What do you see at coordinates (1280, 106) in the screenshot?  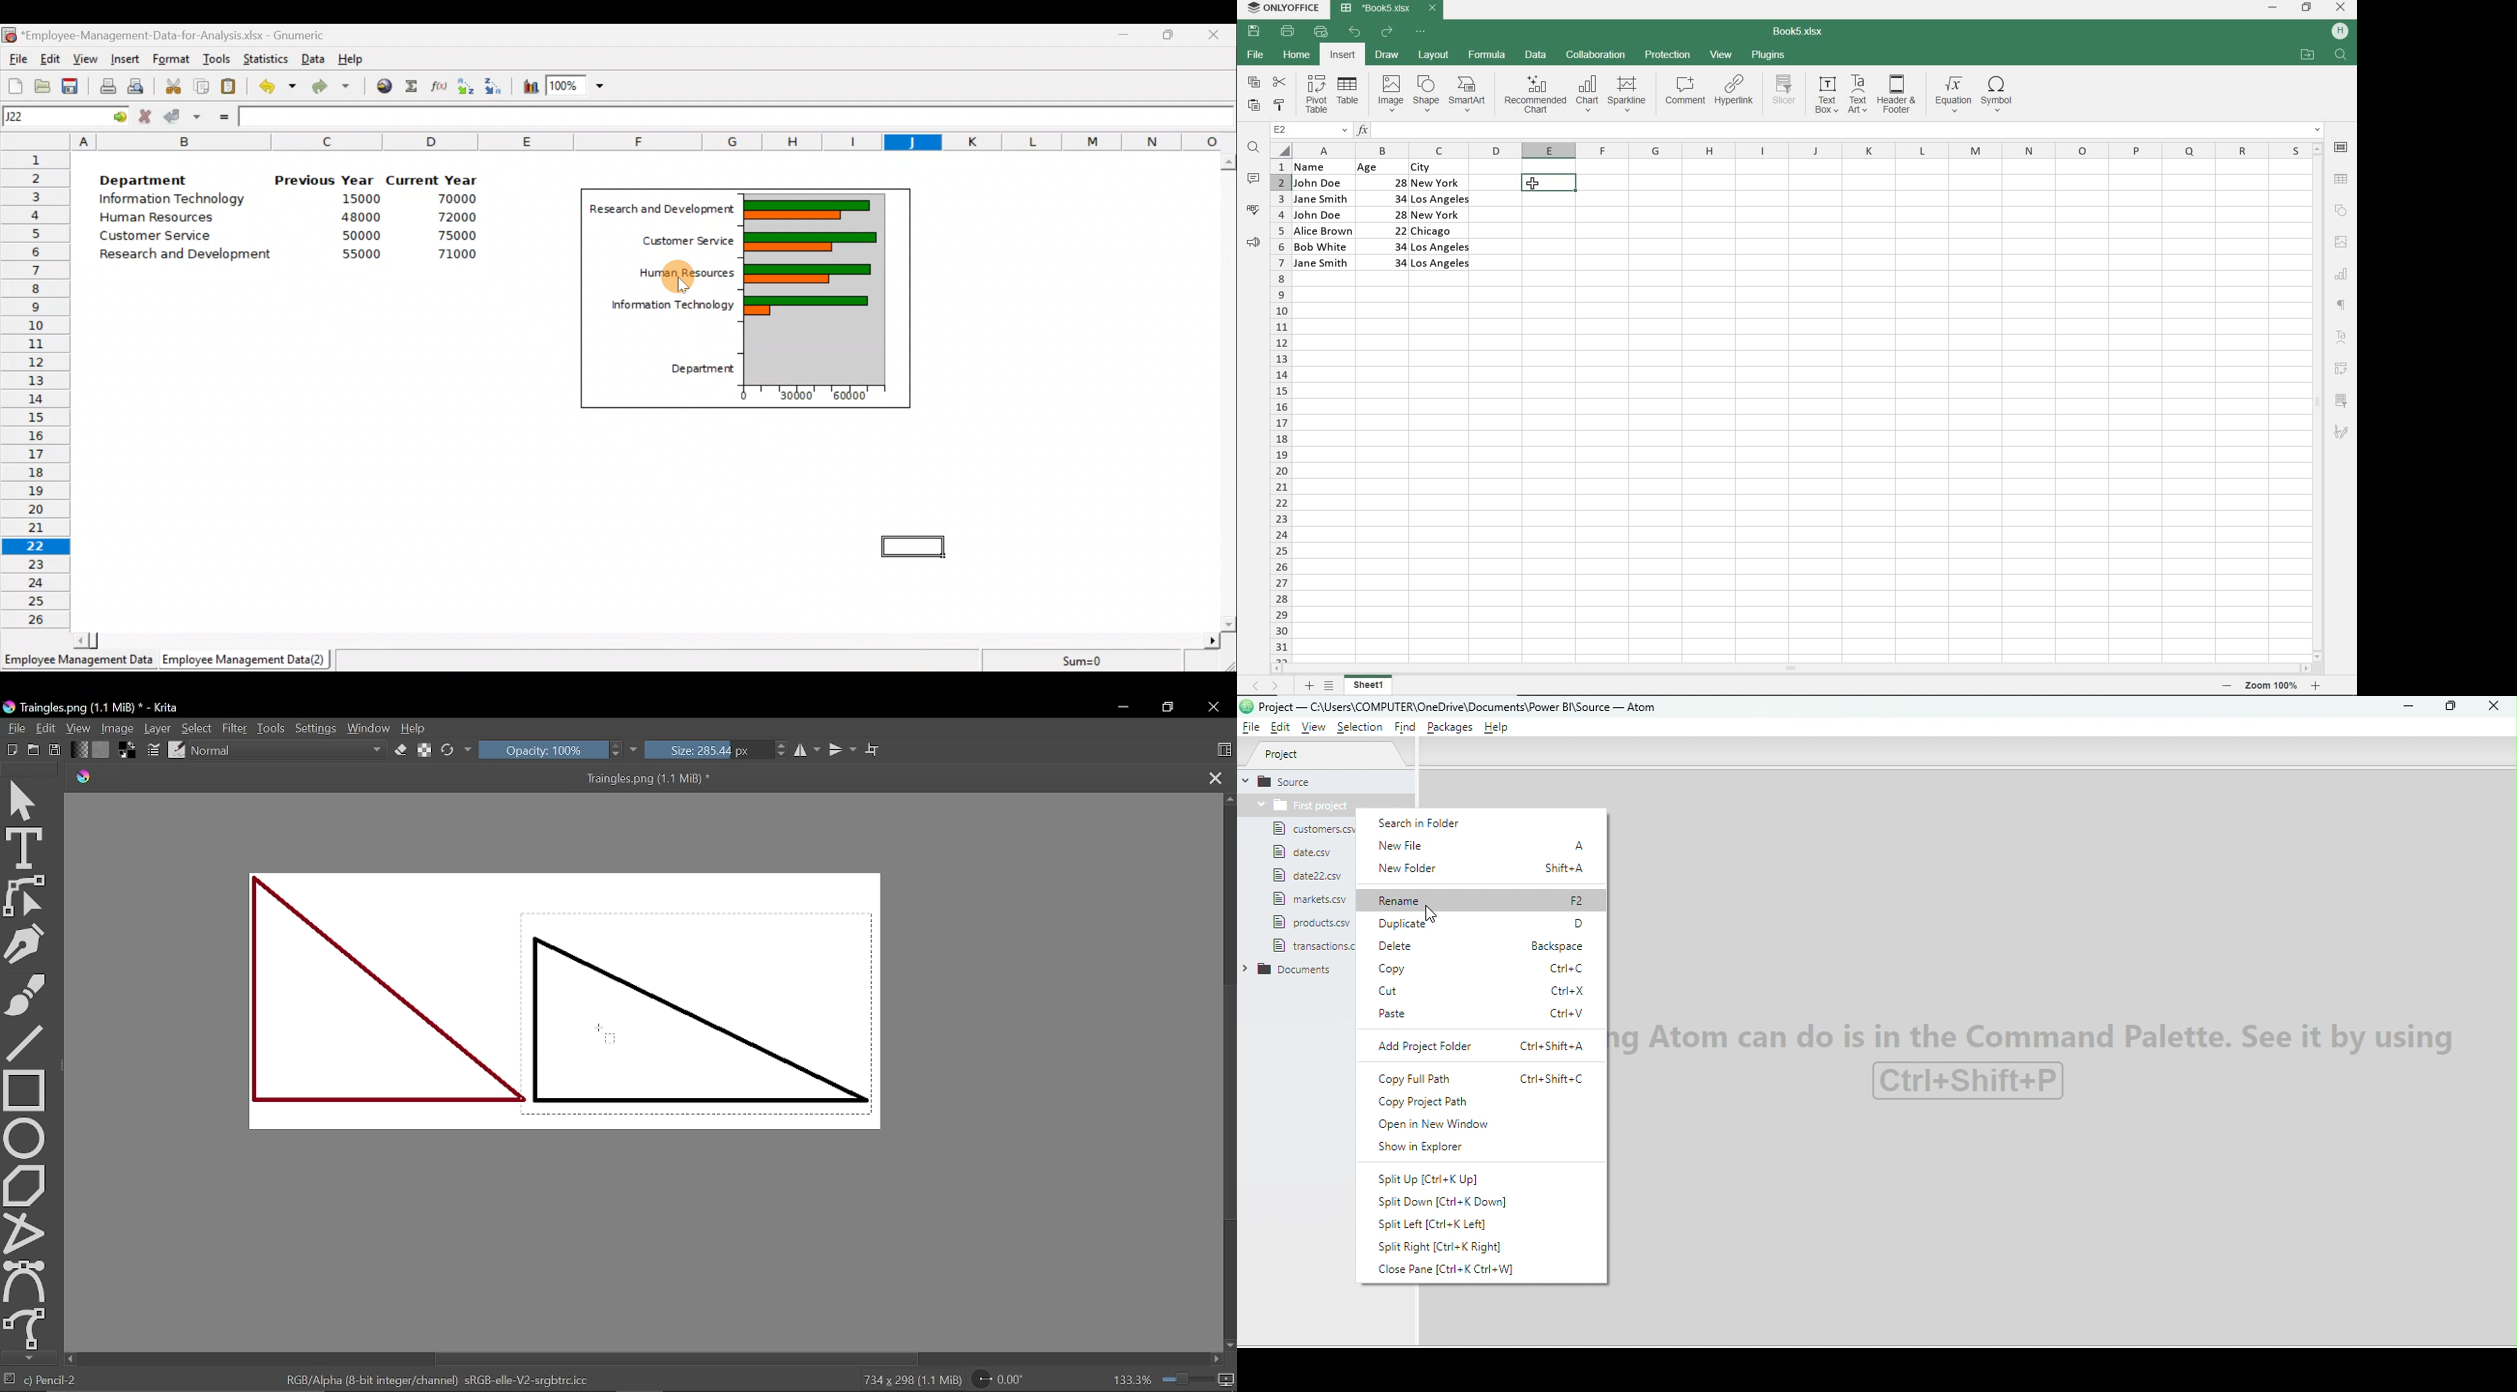 I see `COPY STYLE` at bounding box center [1280, 106].